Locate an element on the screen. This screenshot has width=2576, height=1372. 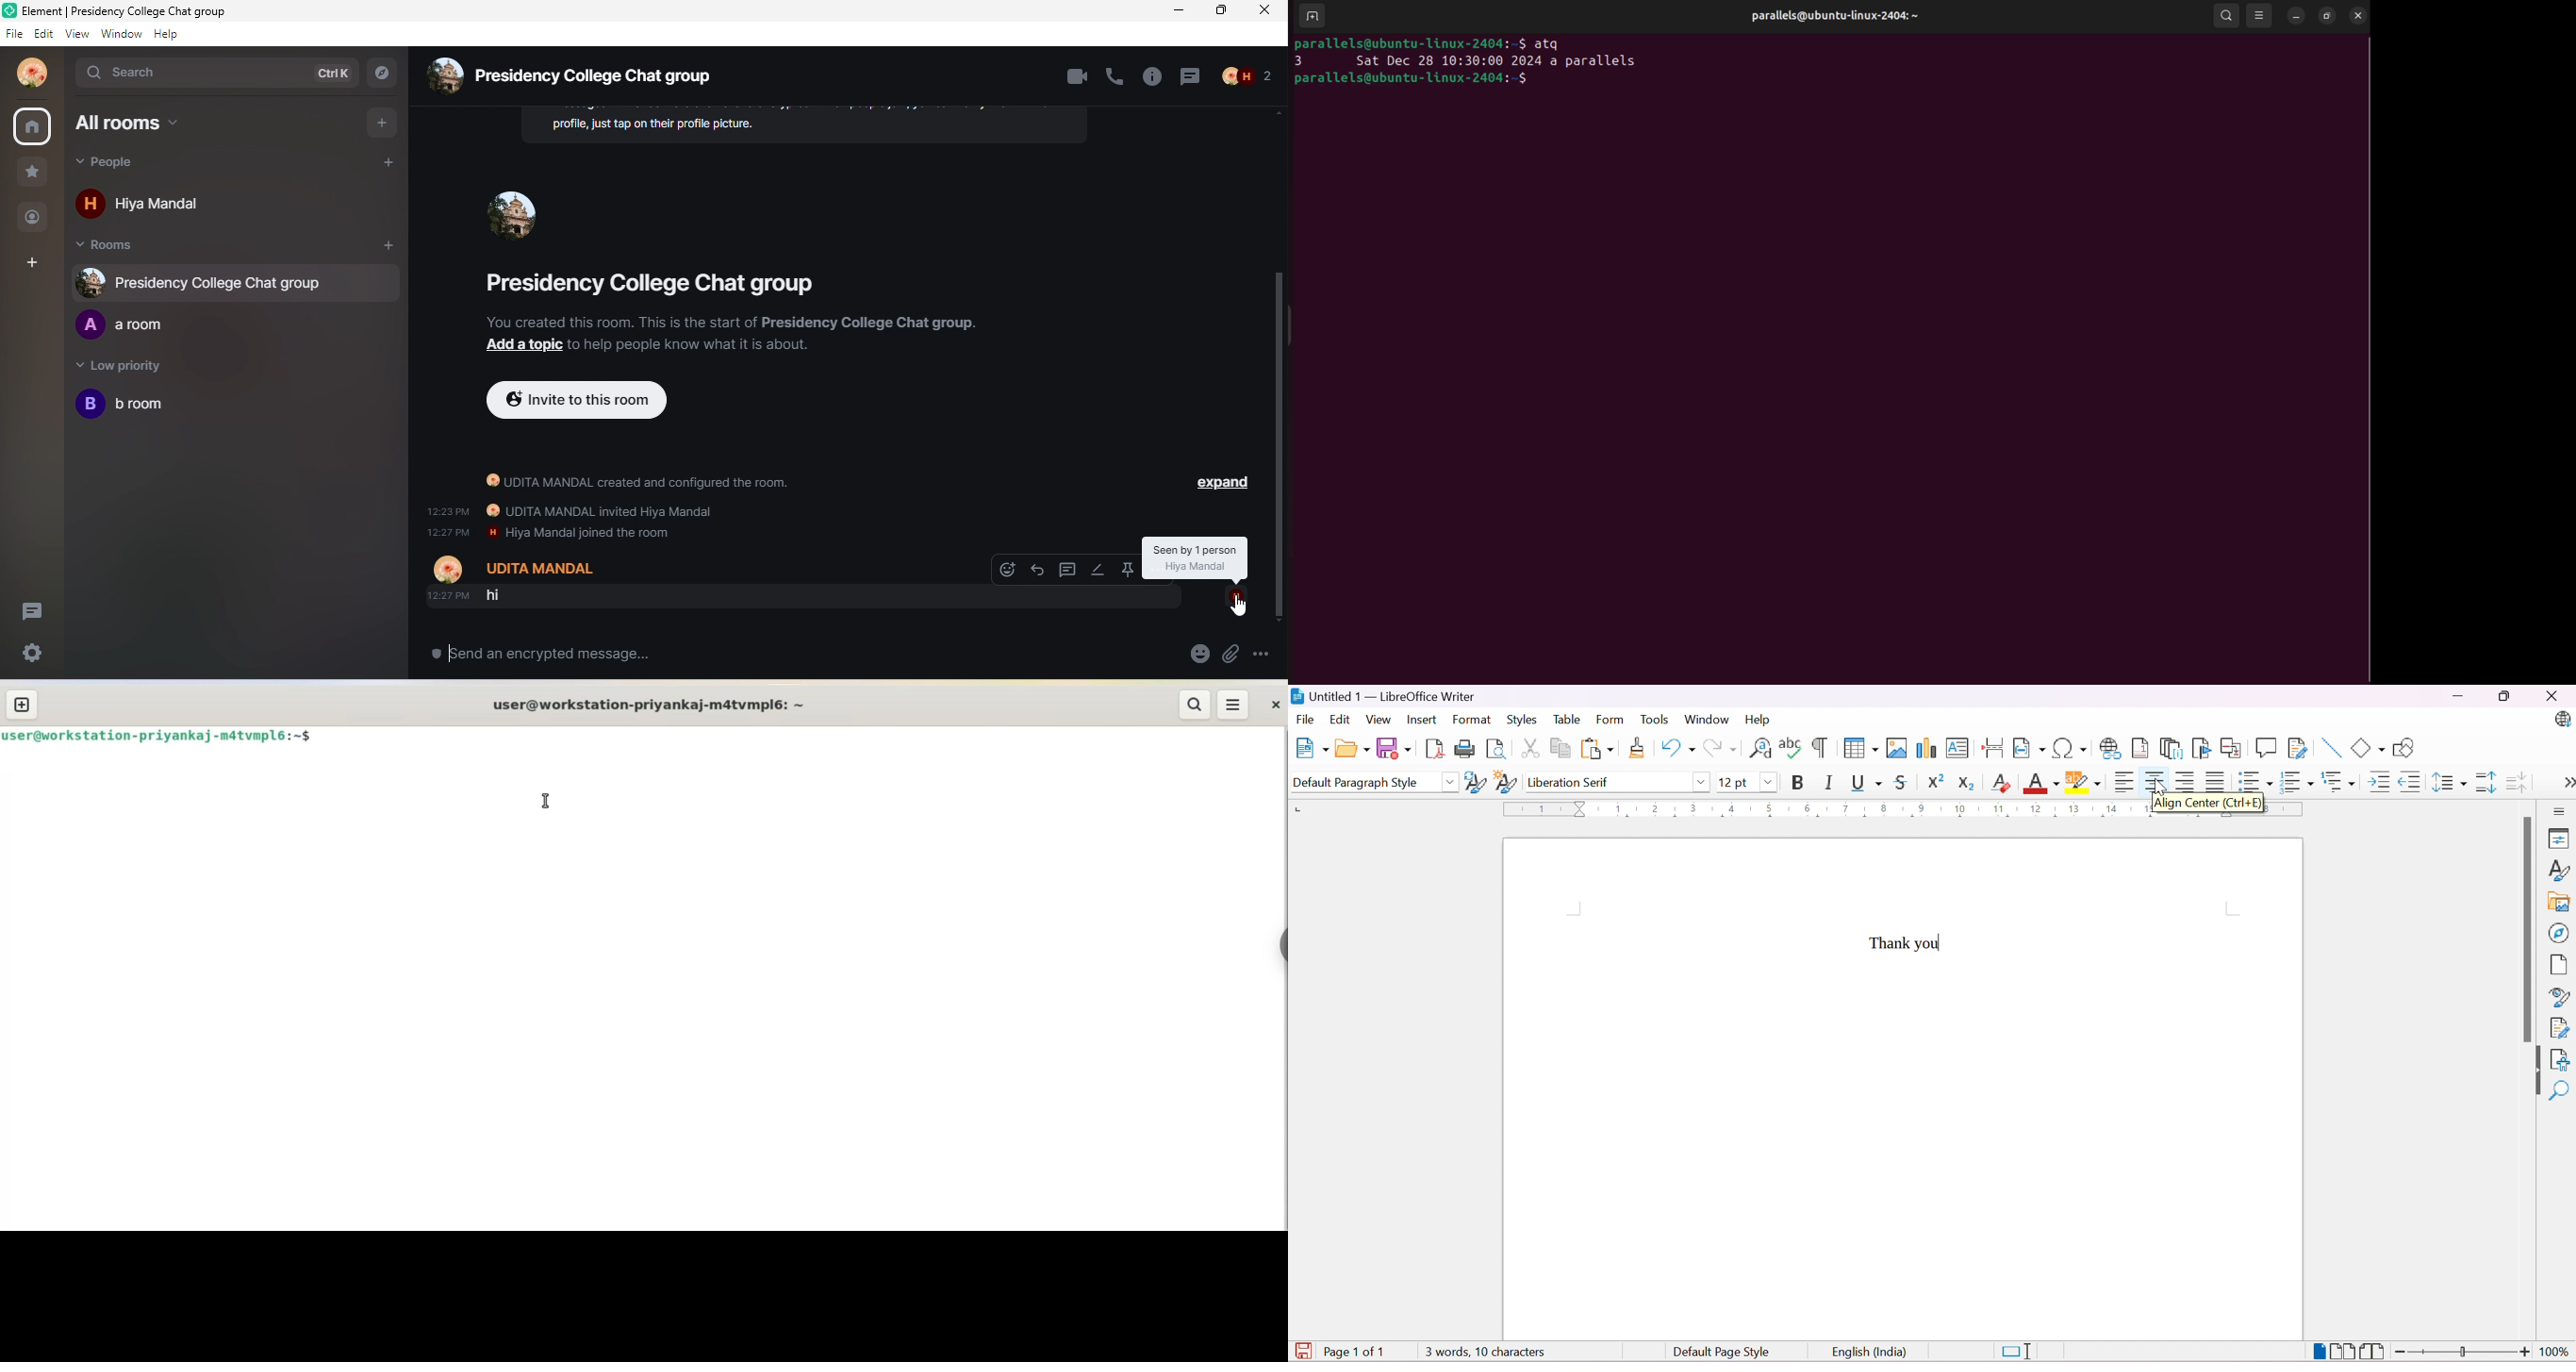
window is located at coordinates (122, 34).